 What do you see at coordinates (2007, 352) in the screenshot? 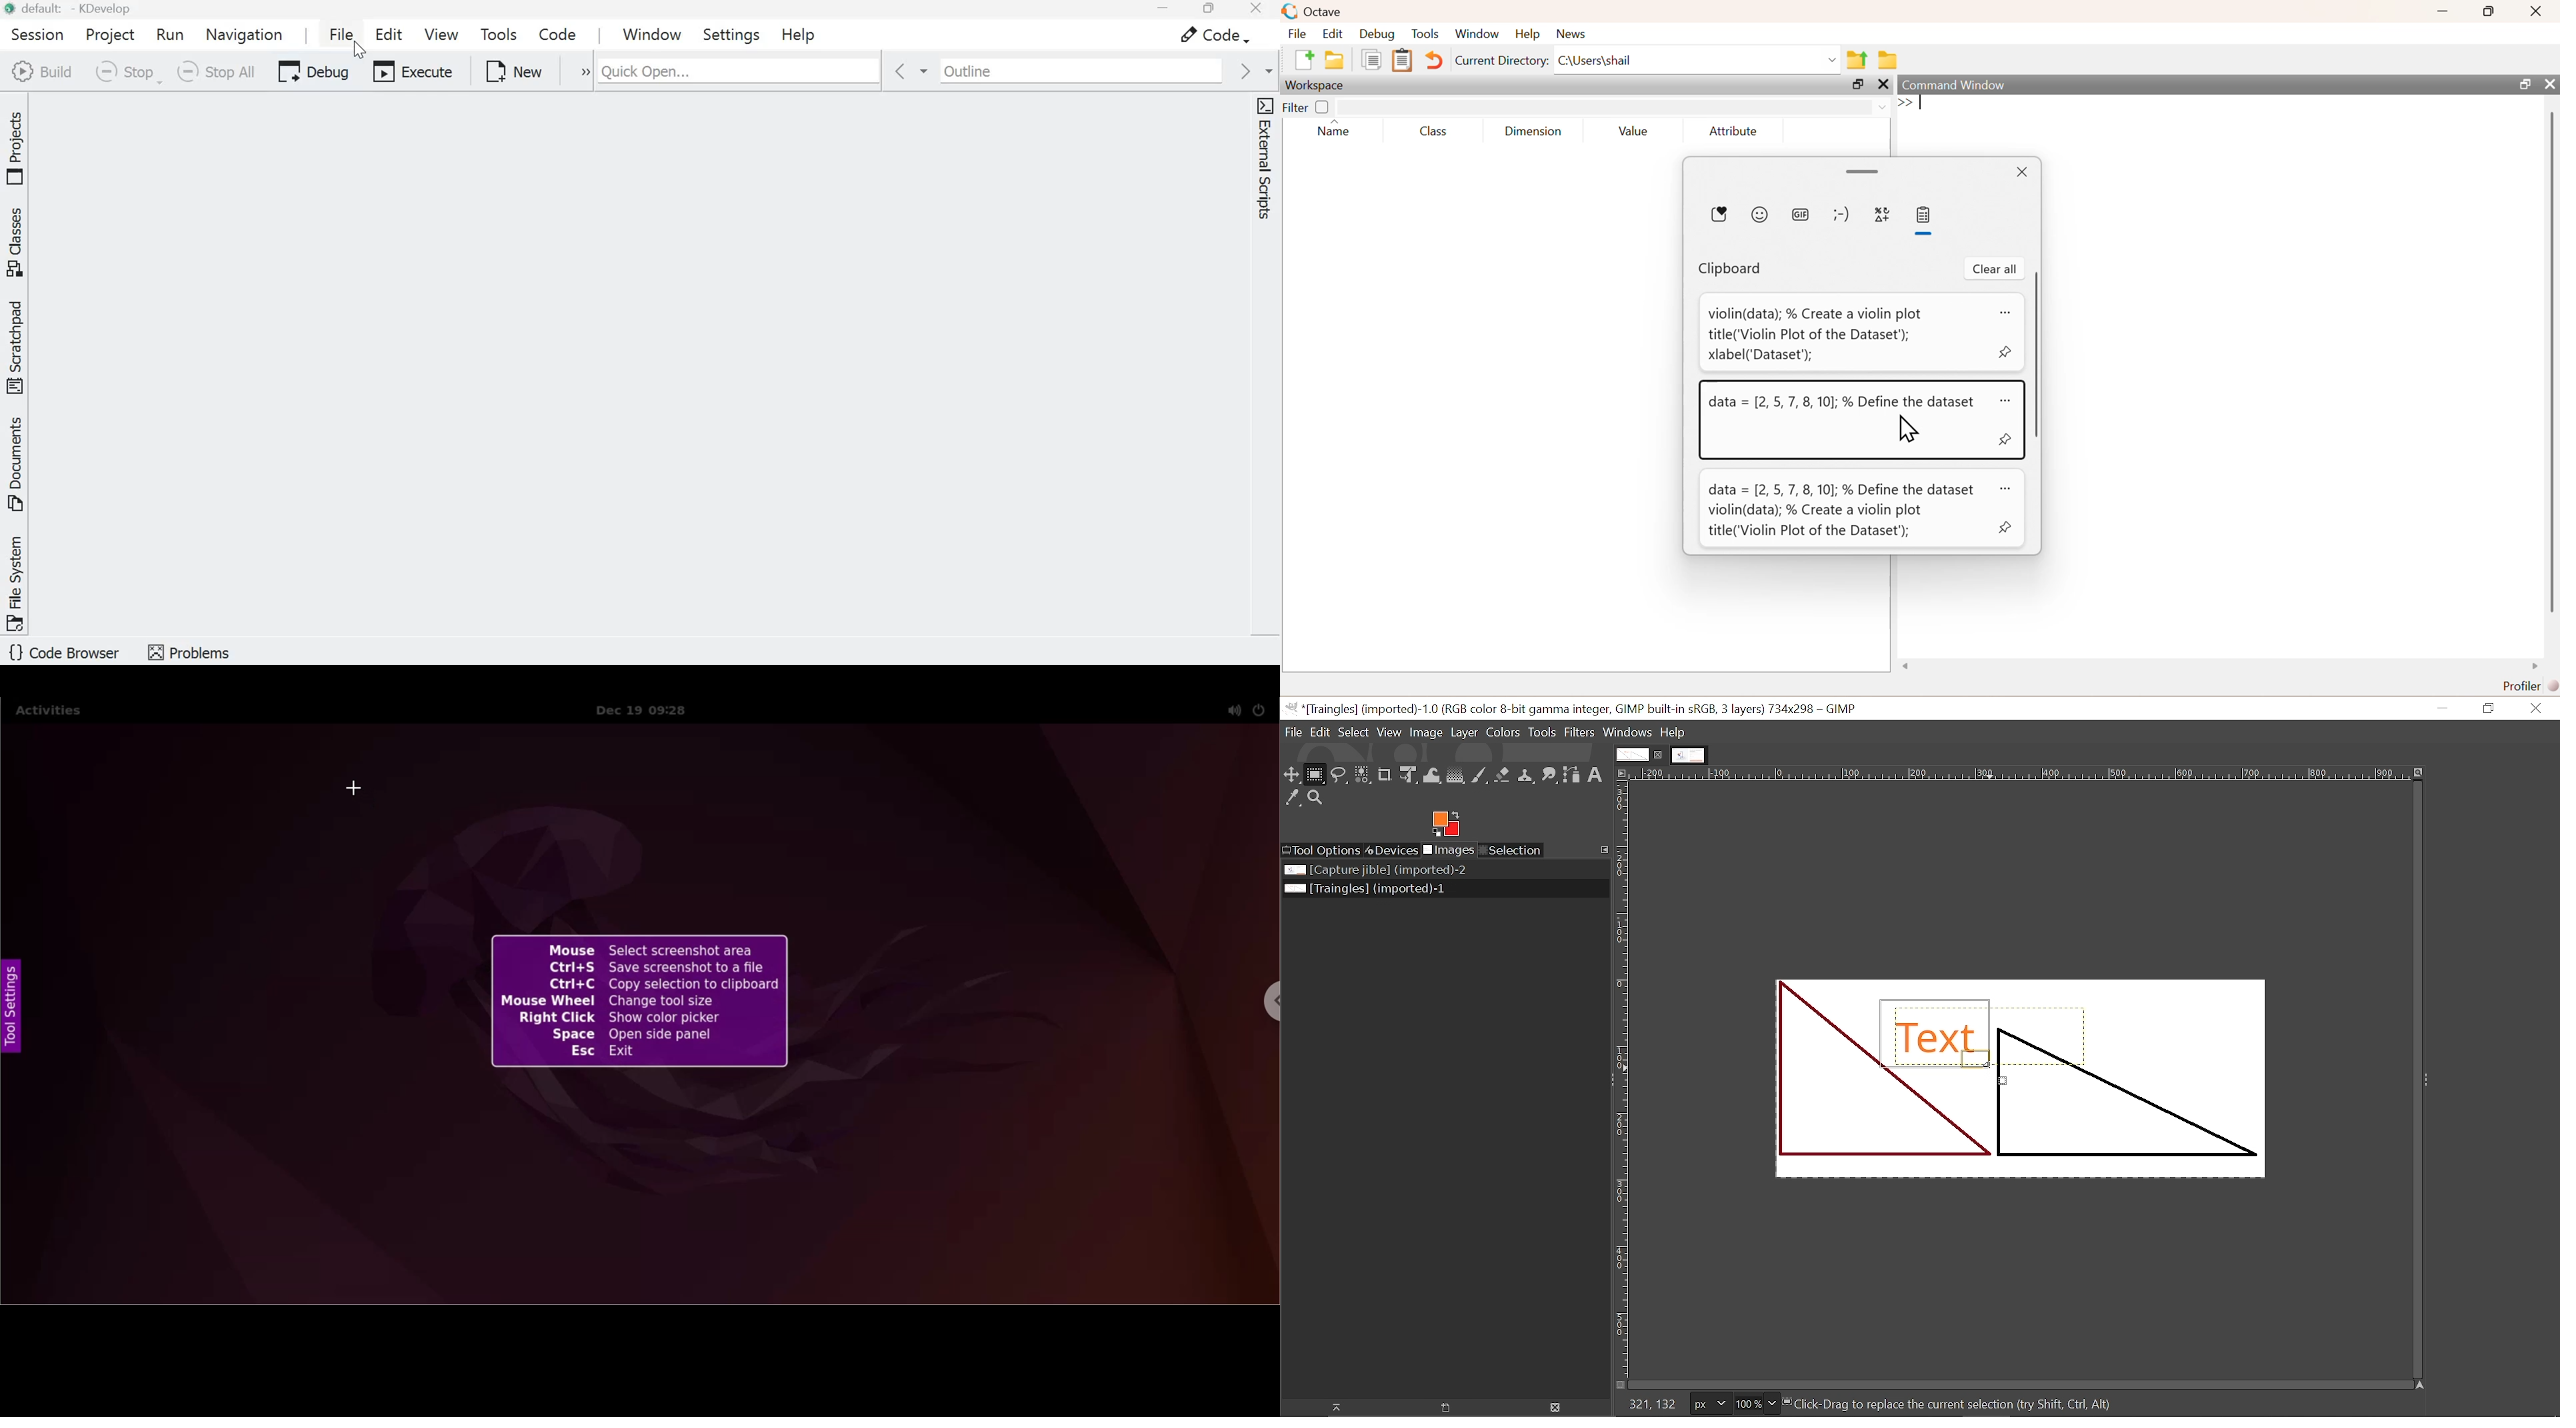
I see `pin` at bounding box center [2007, 352].